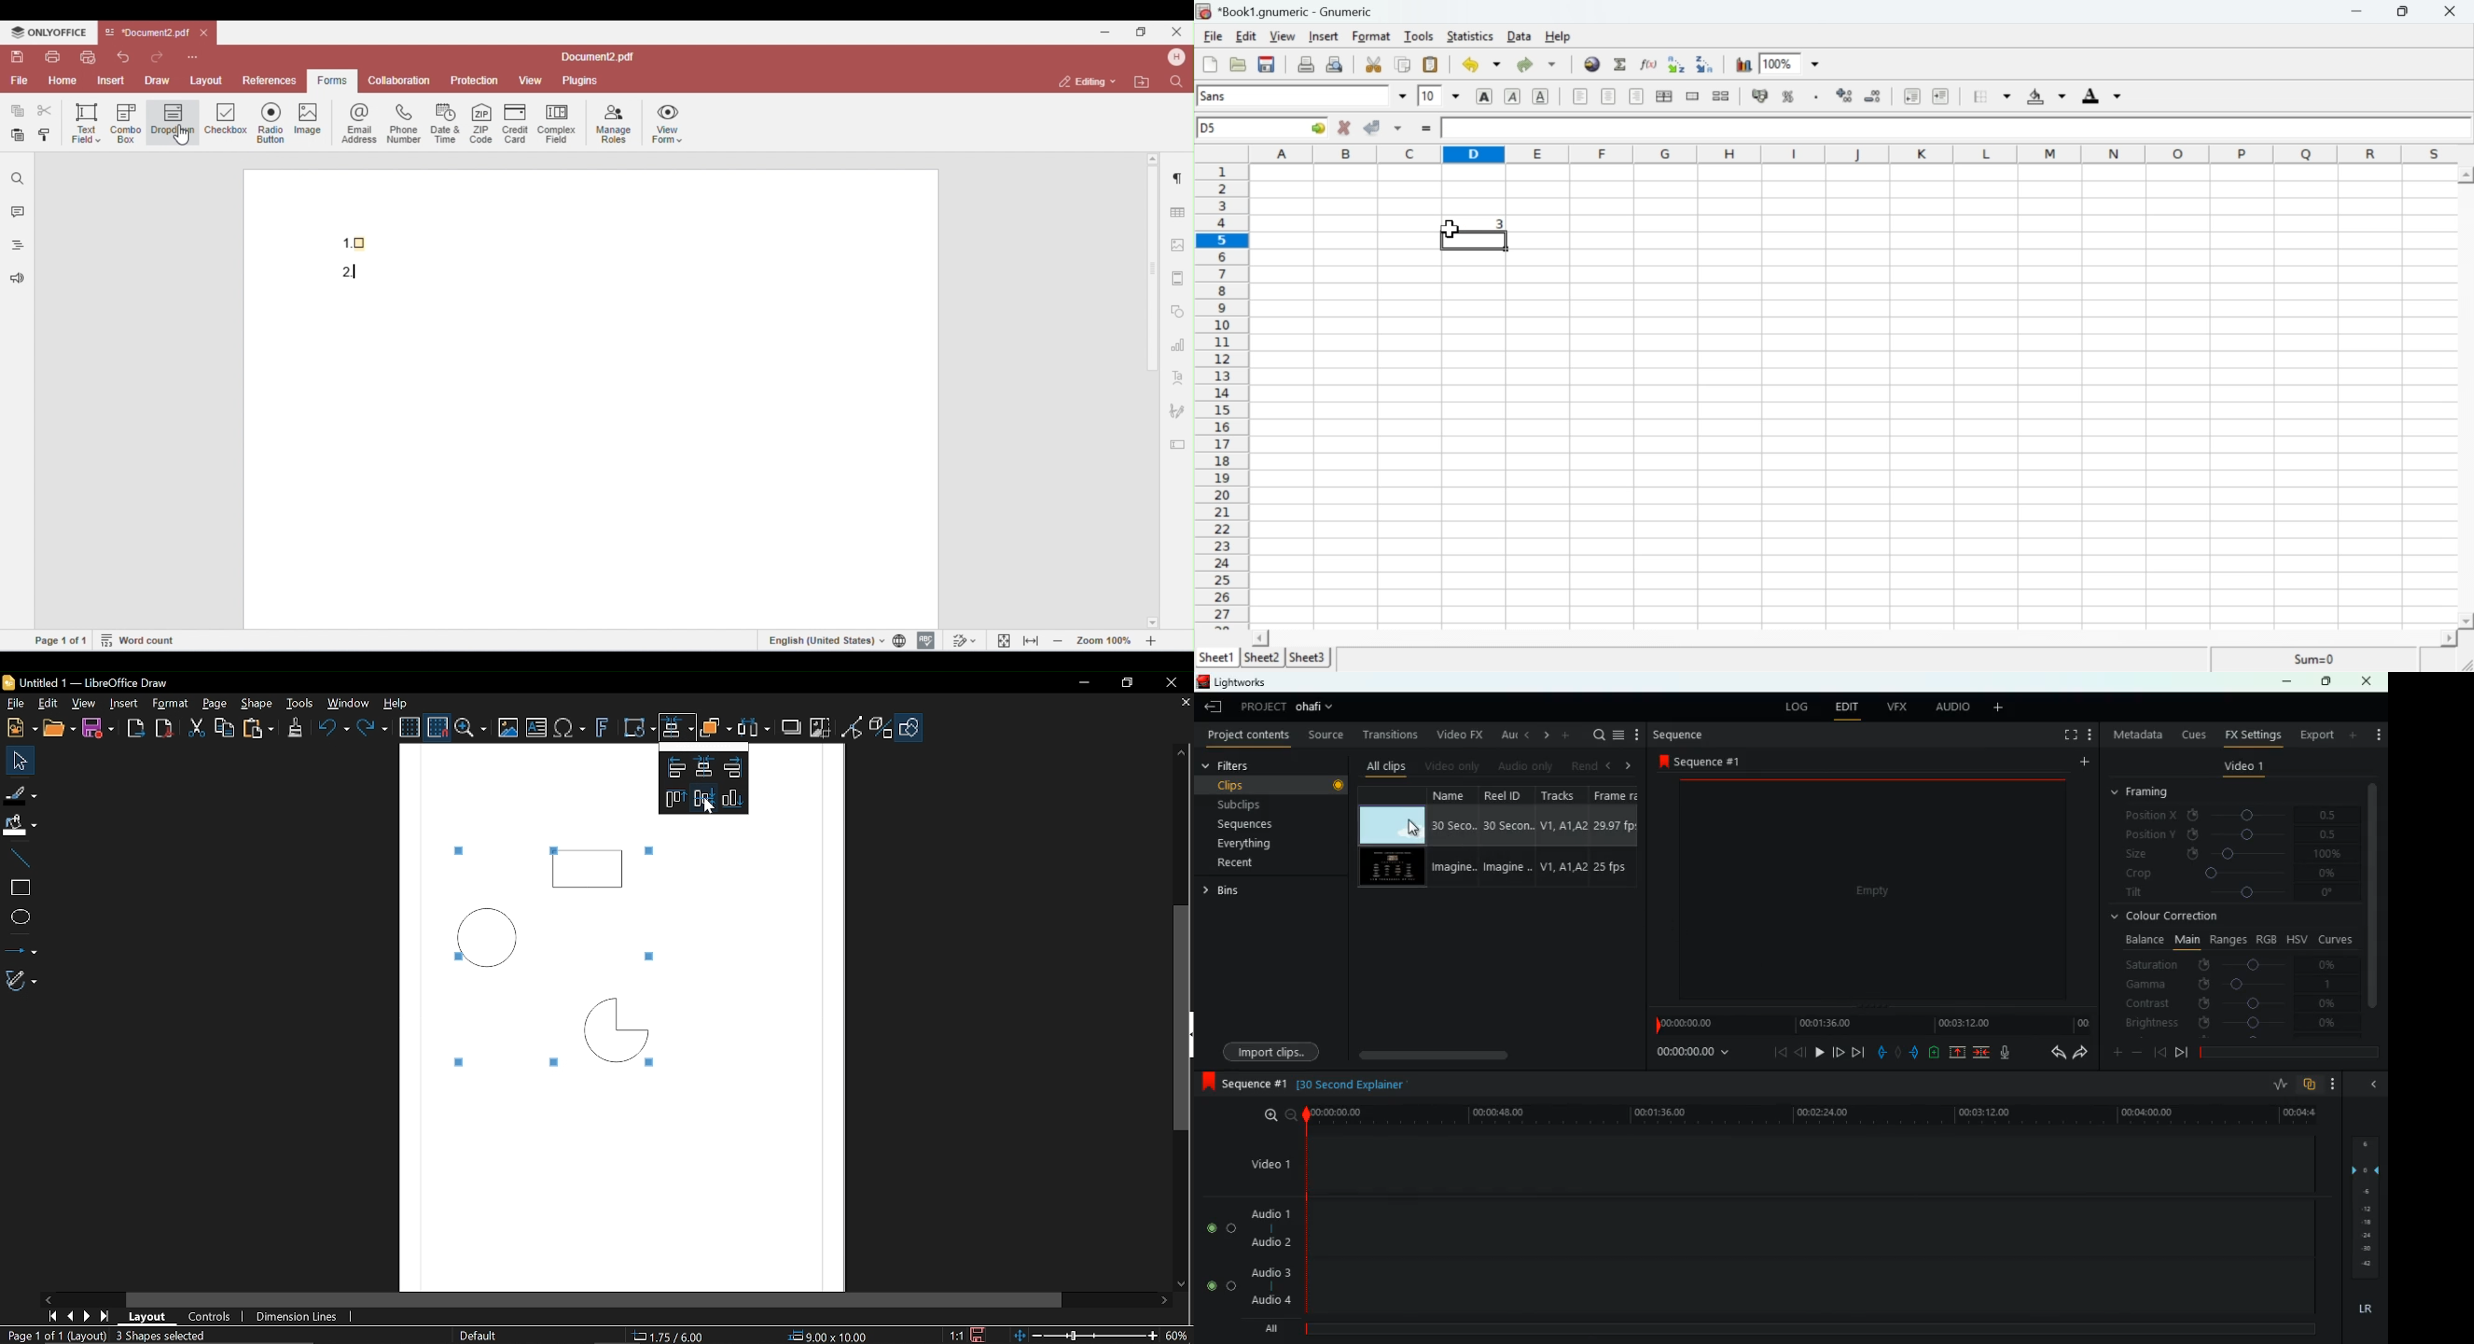 The image size is (2492, 1344). Describe the element at coordinates (1213, 37) in the screenshot. I see `File` at that location.